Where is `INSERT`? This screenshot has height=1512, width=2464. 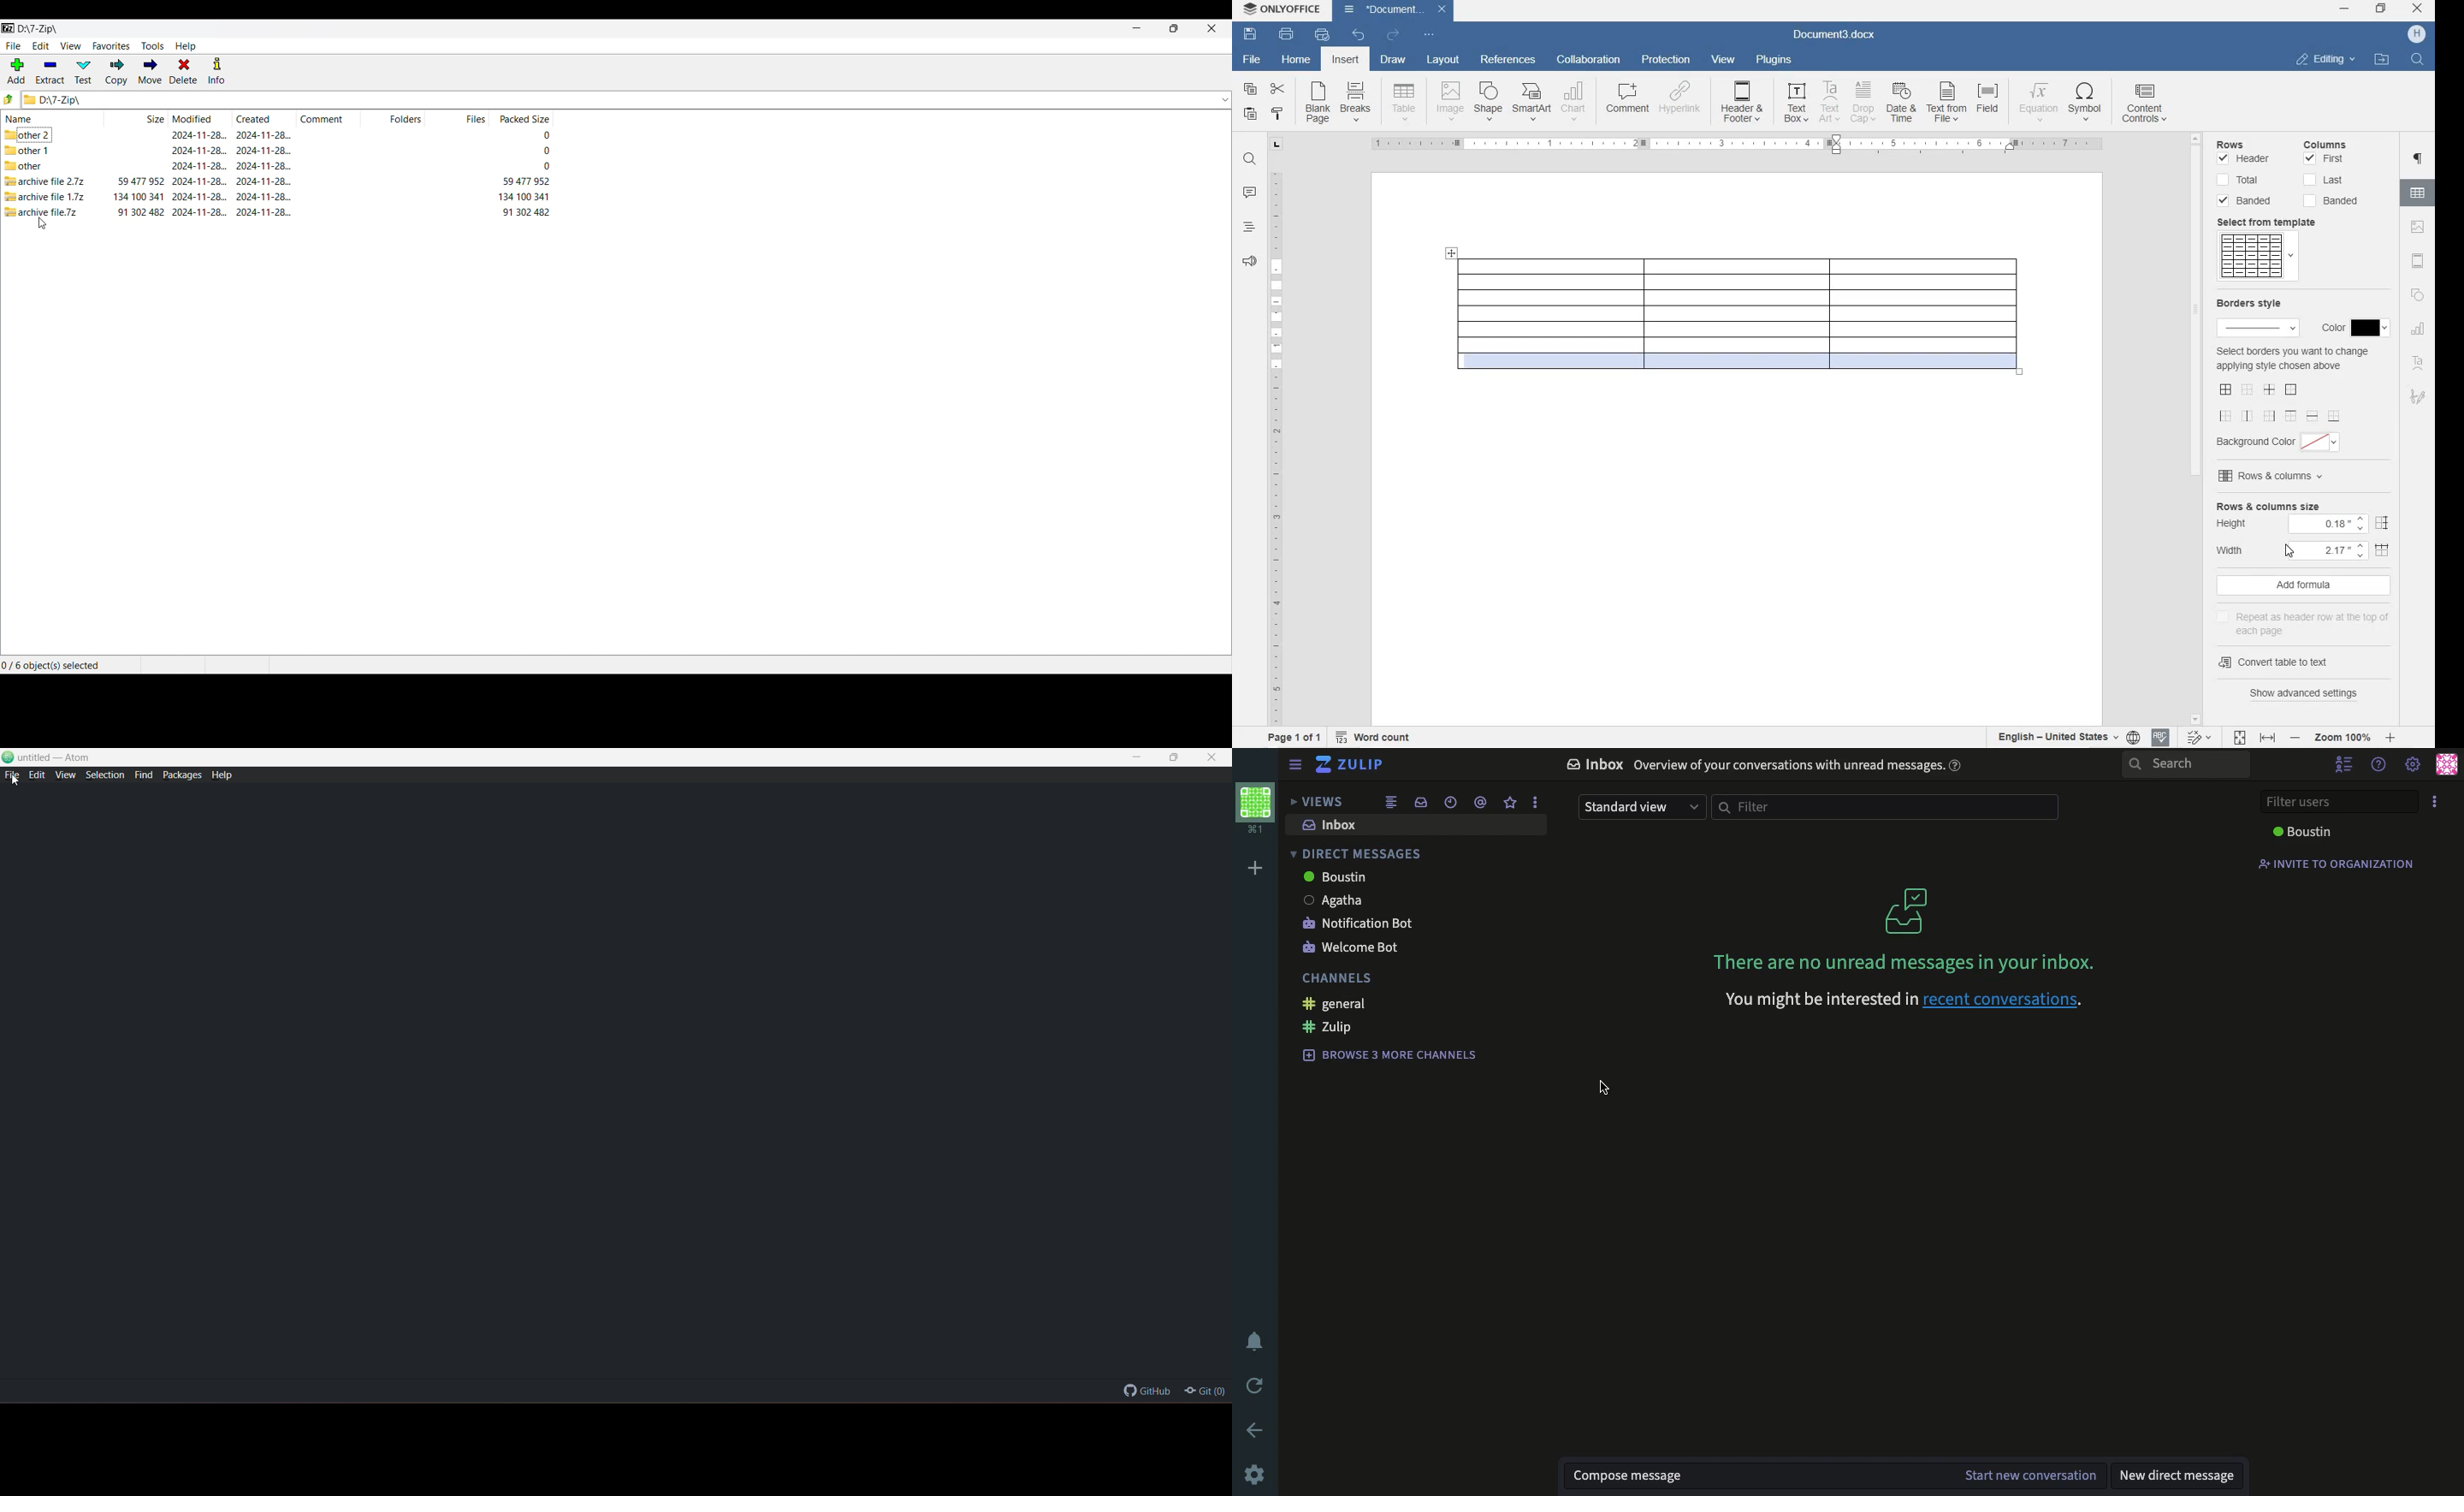 INSERT is located at coordinates (1345, 59).